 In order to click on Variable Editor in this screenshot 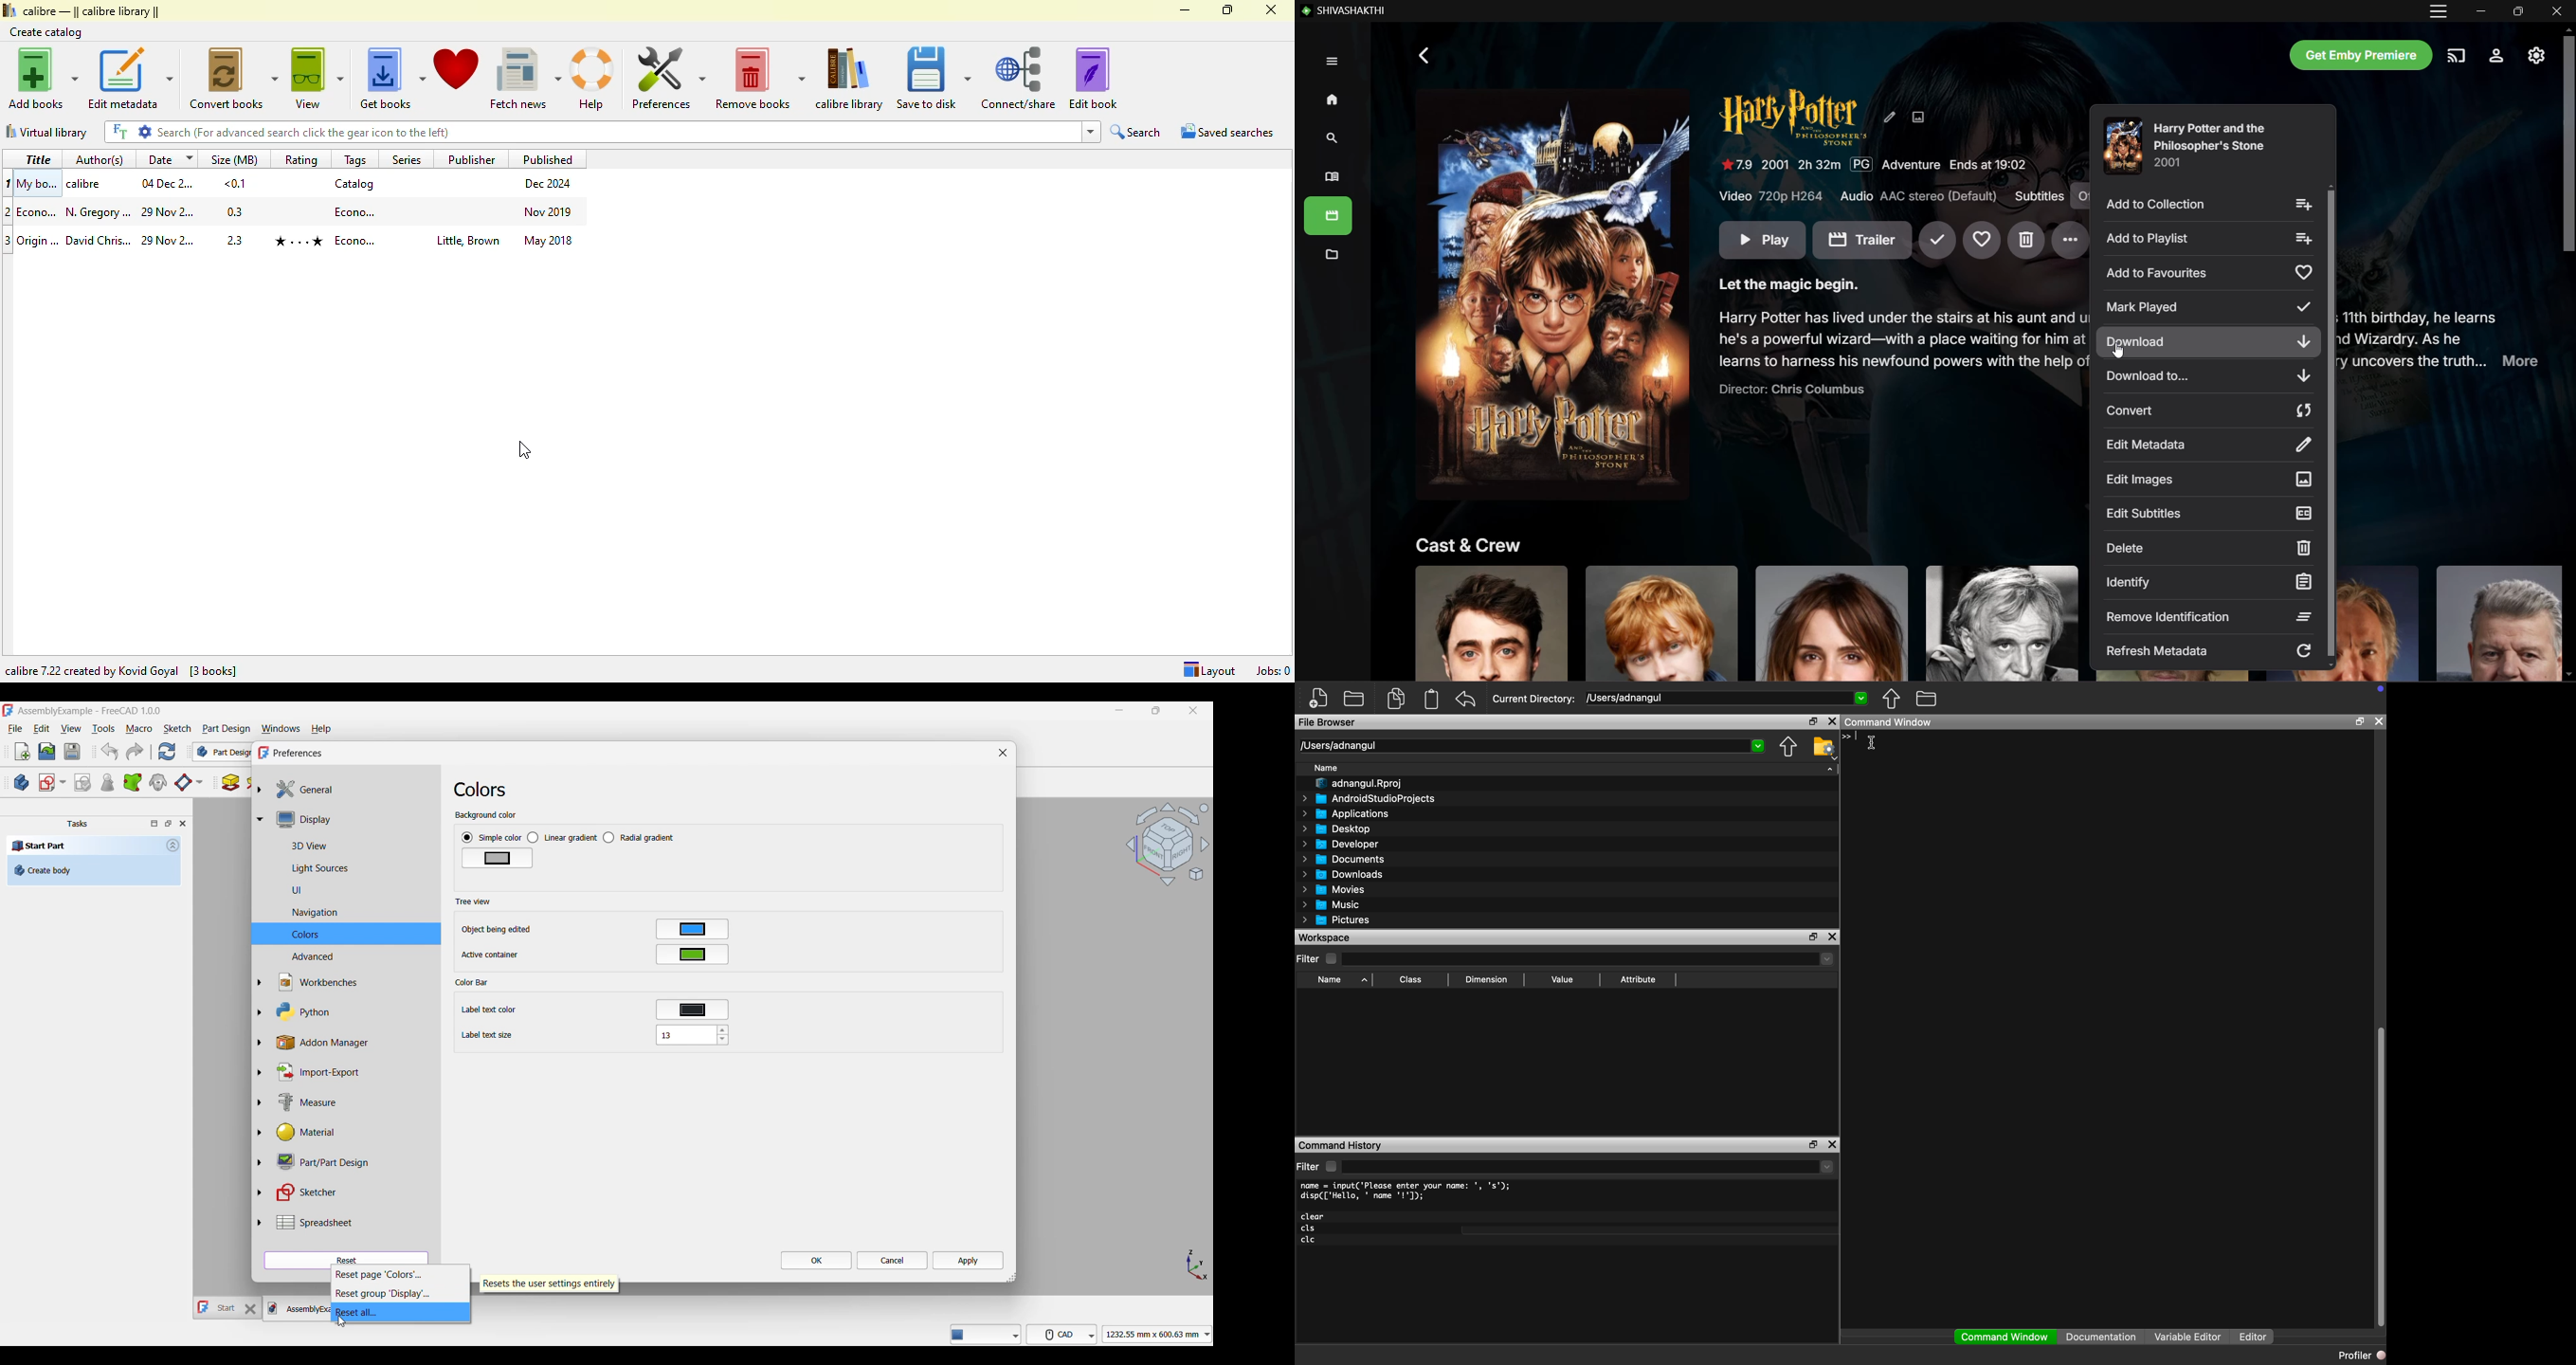, I will do `click(2188, 1336)`.